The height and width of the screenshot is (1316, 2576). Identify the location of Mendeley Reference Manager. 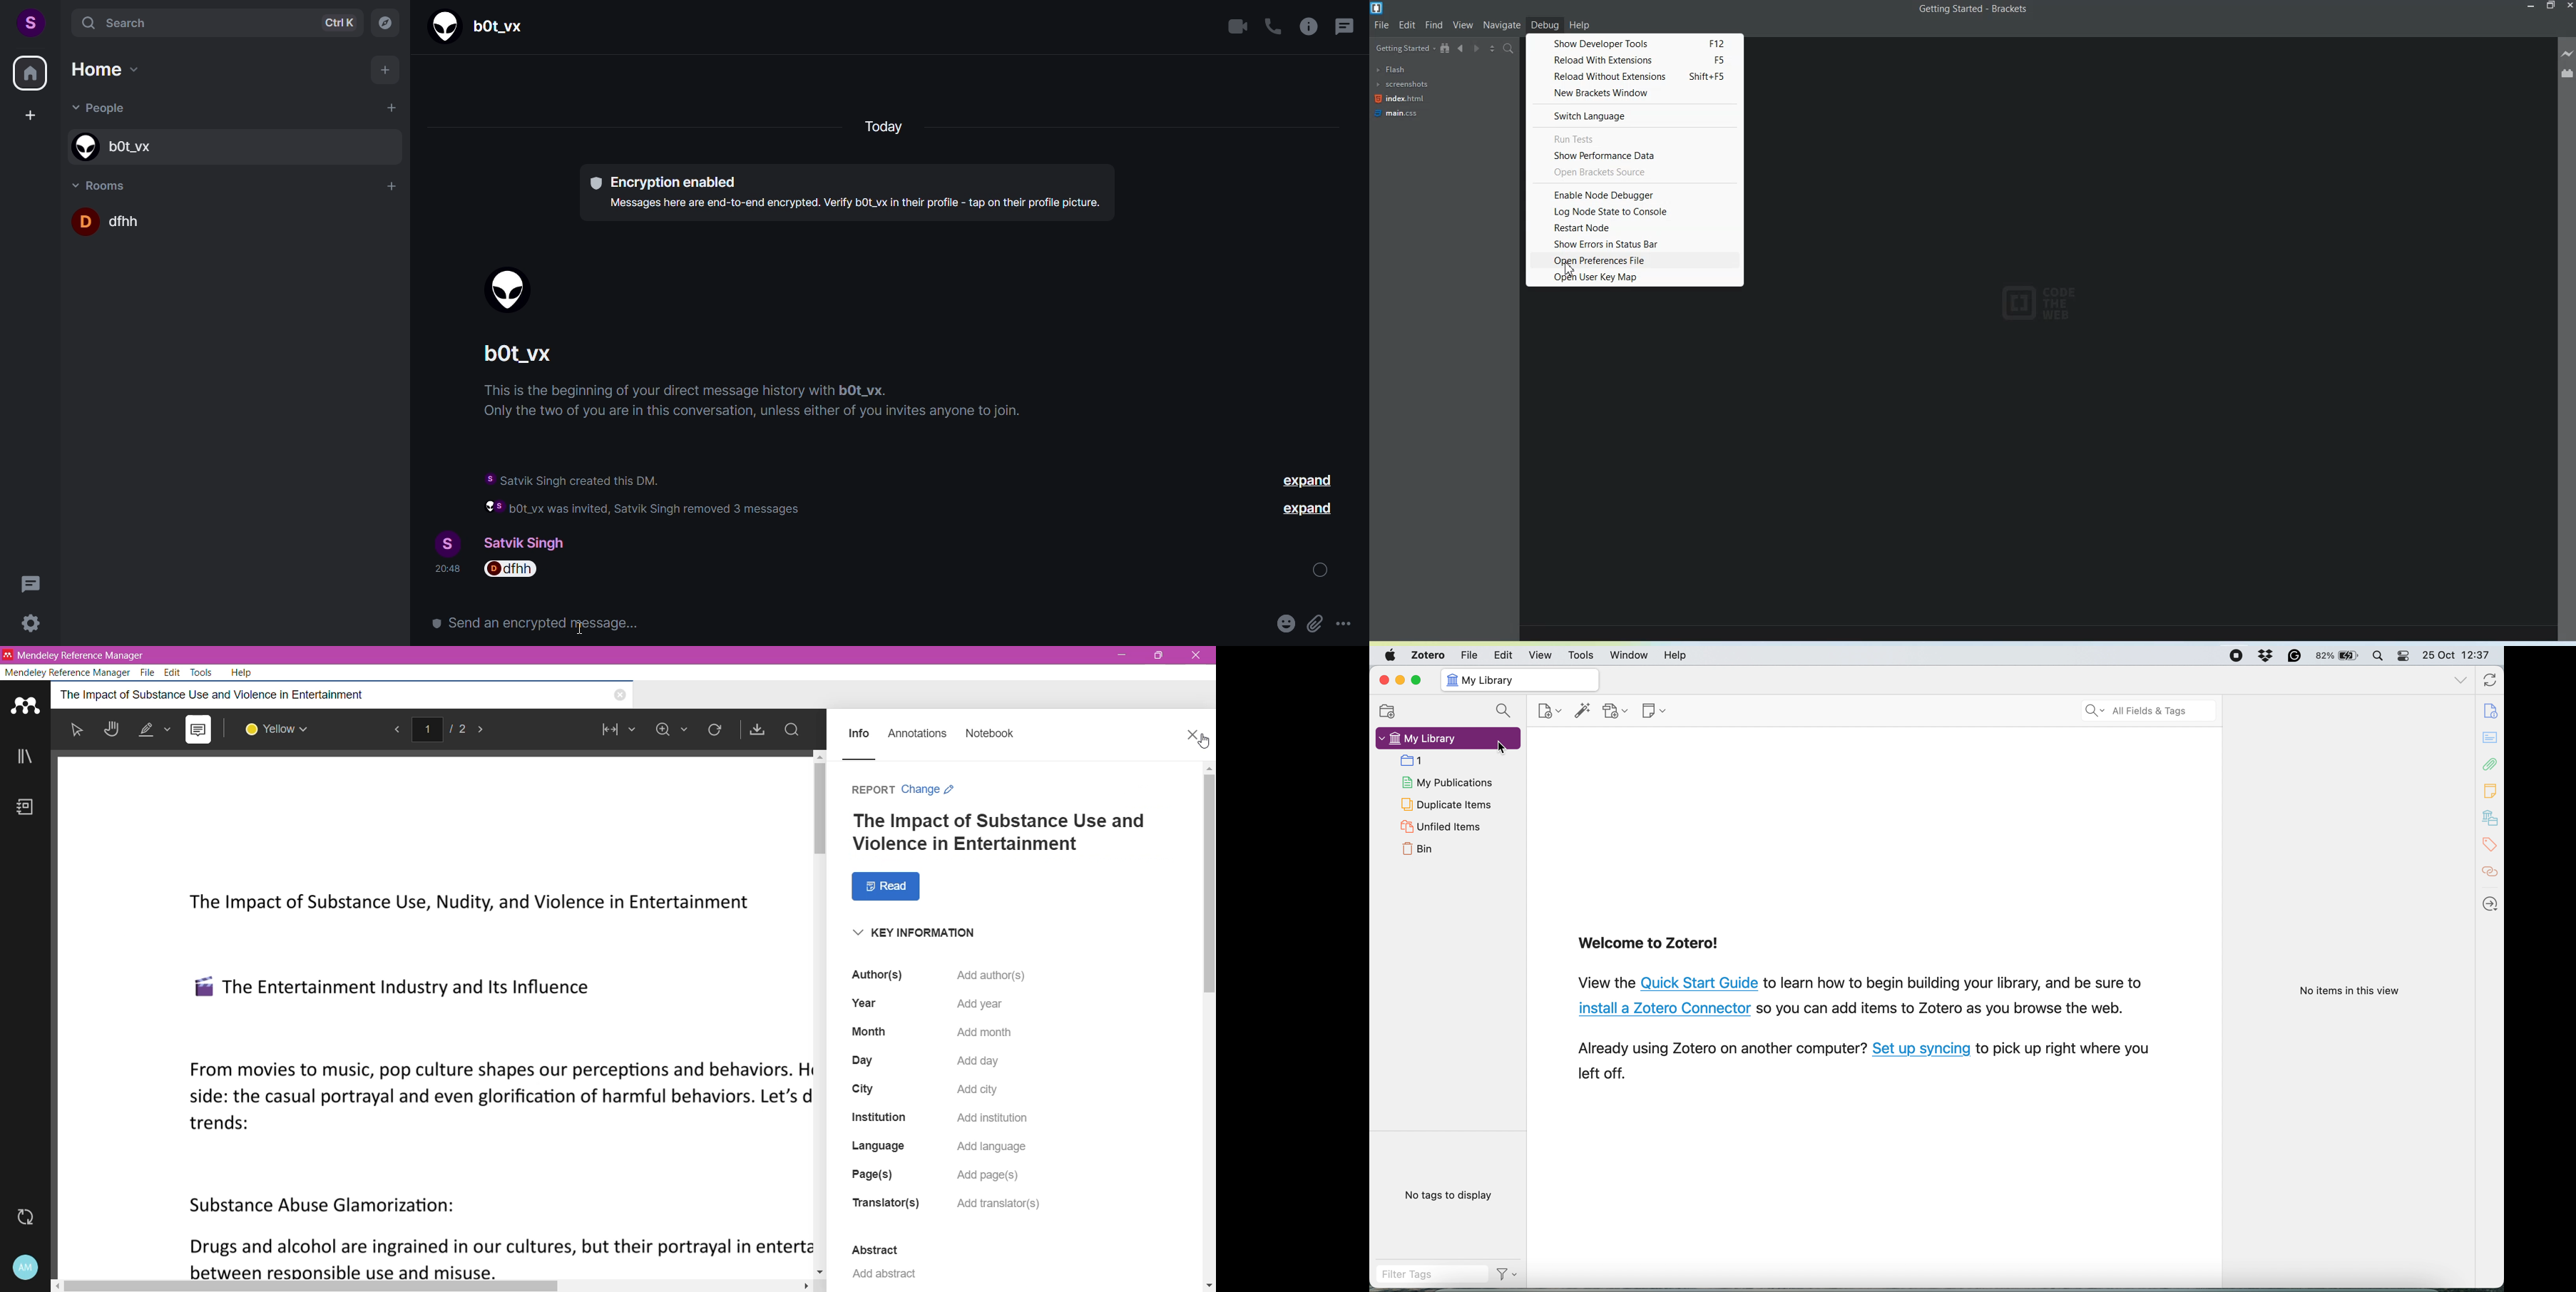
(68, 671).